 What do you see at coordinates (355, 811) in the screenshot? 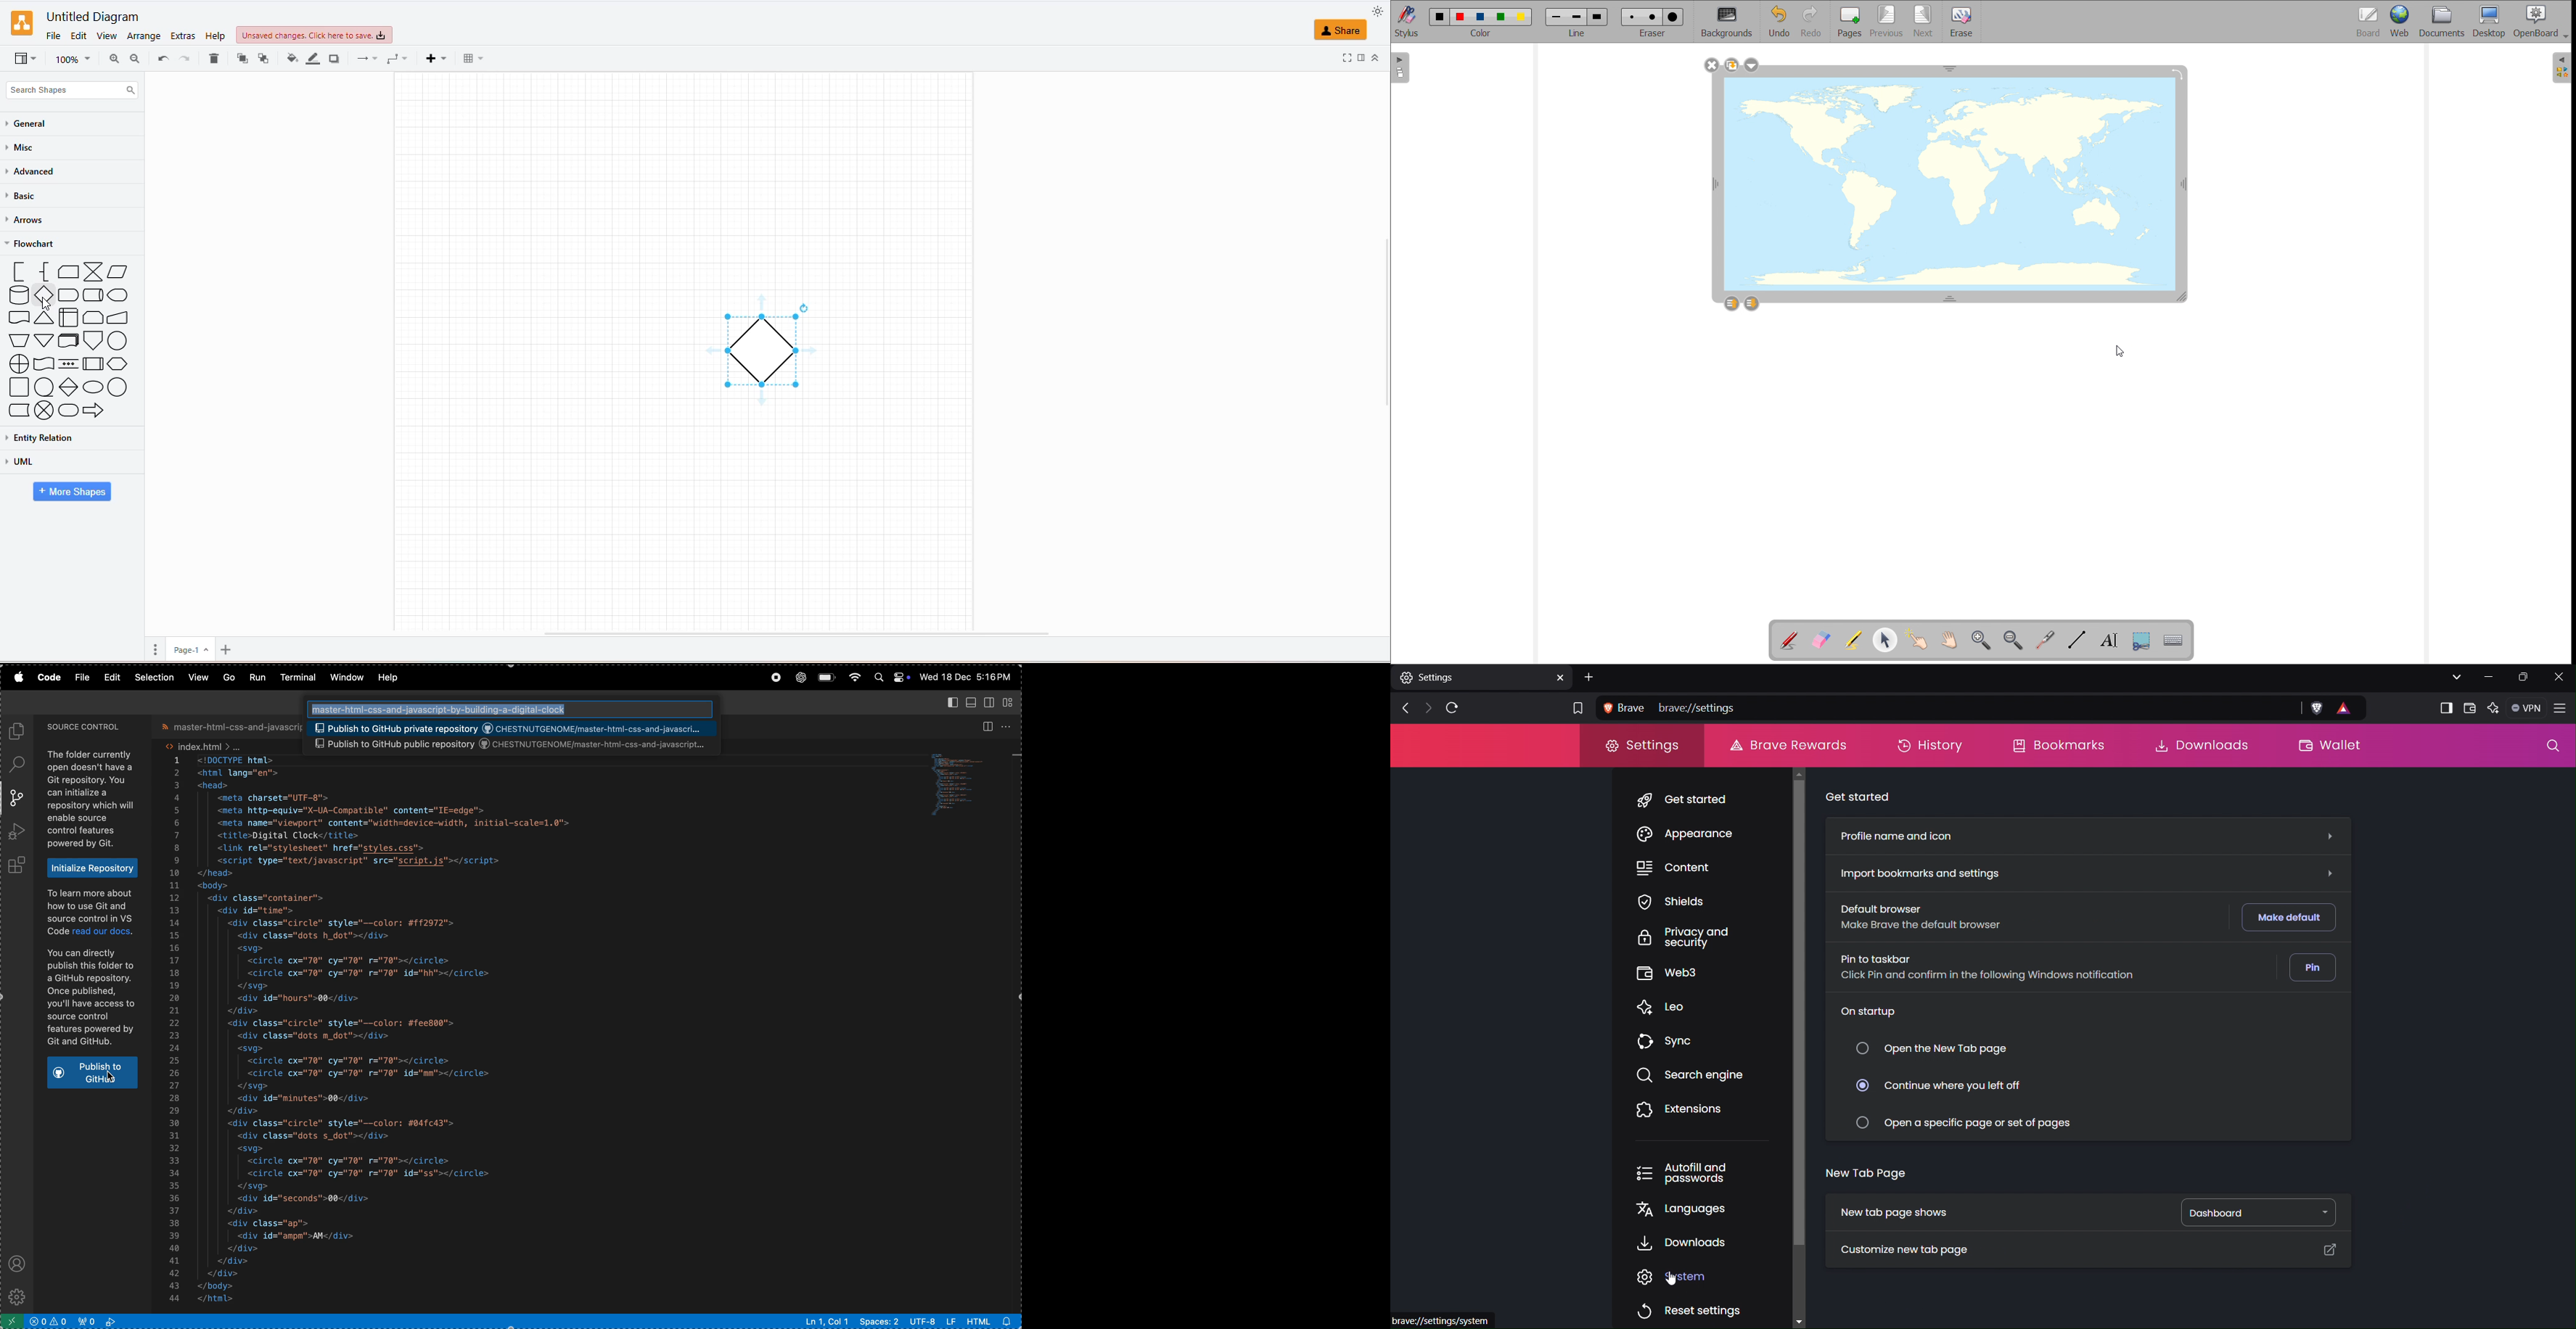
I see `<meta http-equiv="X-UA-Compatible" content="IE=edge">` at bounding box center [355, 811].